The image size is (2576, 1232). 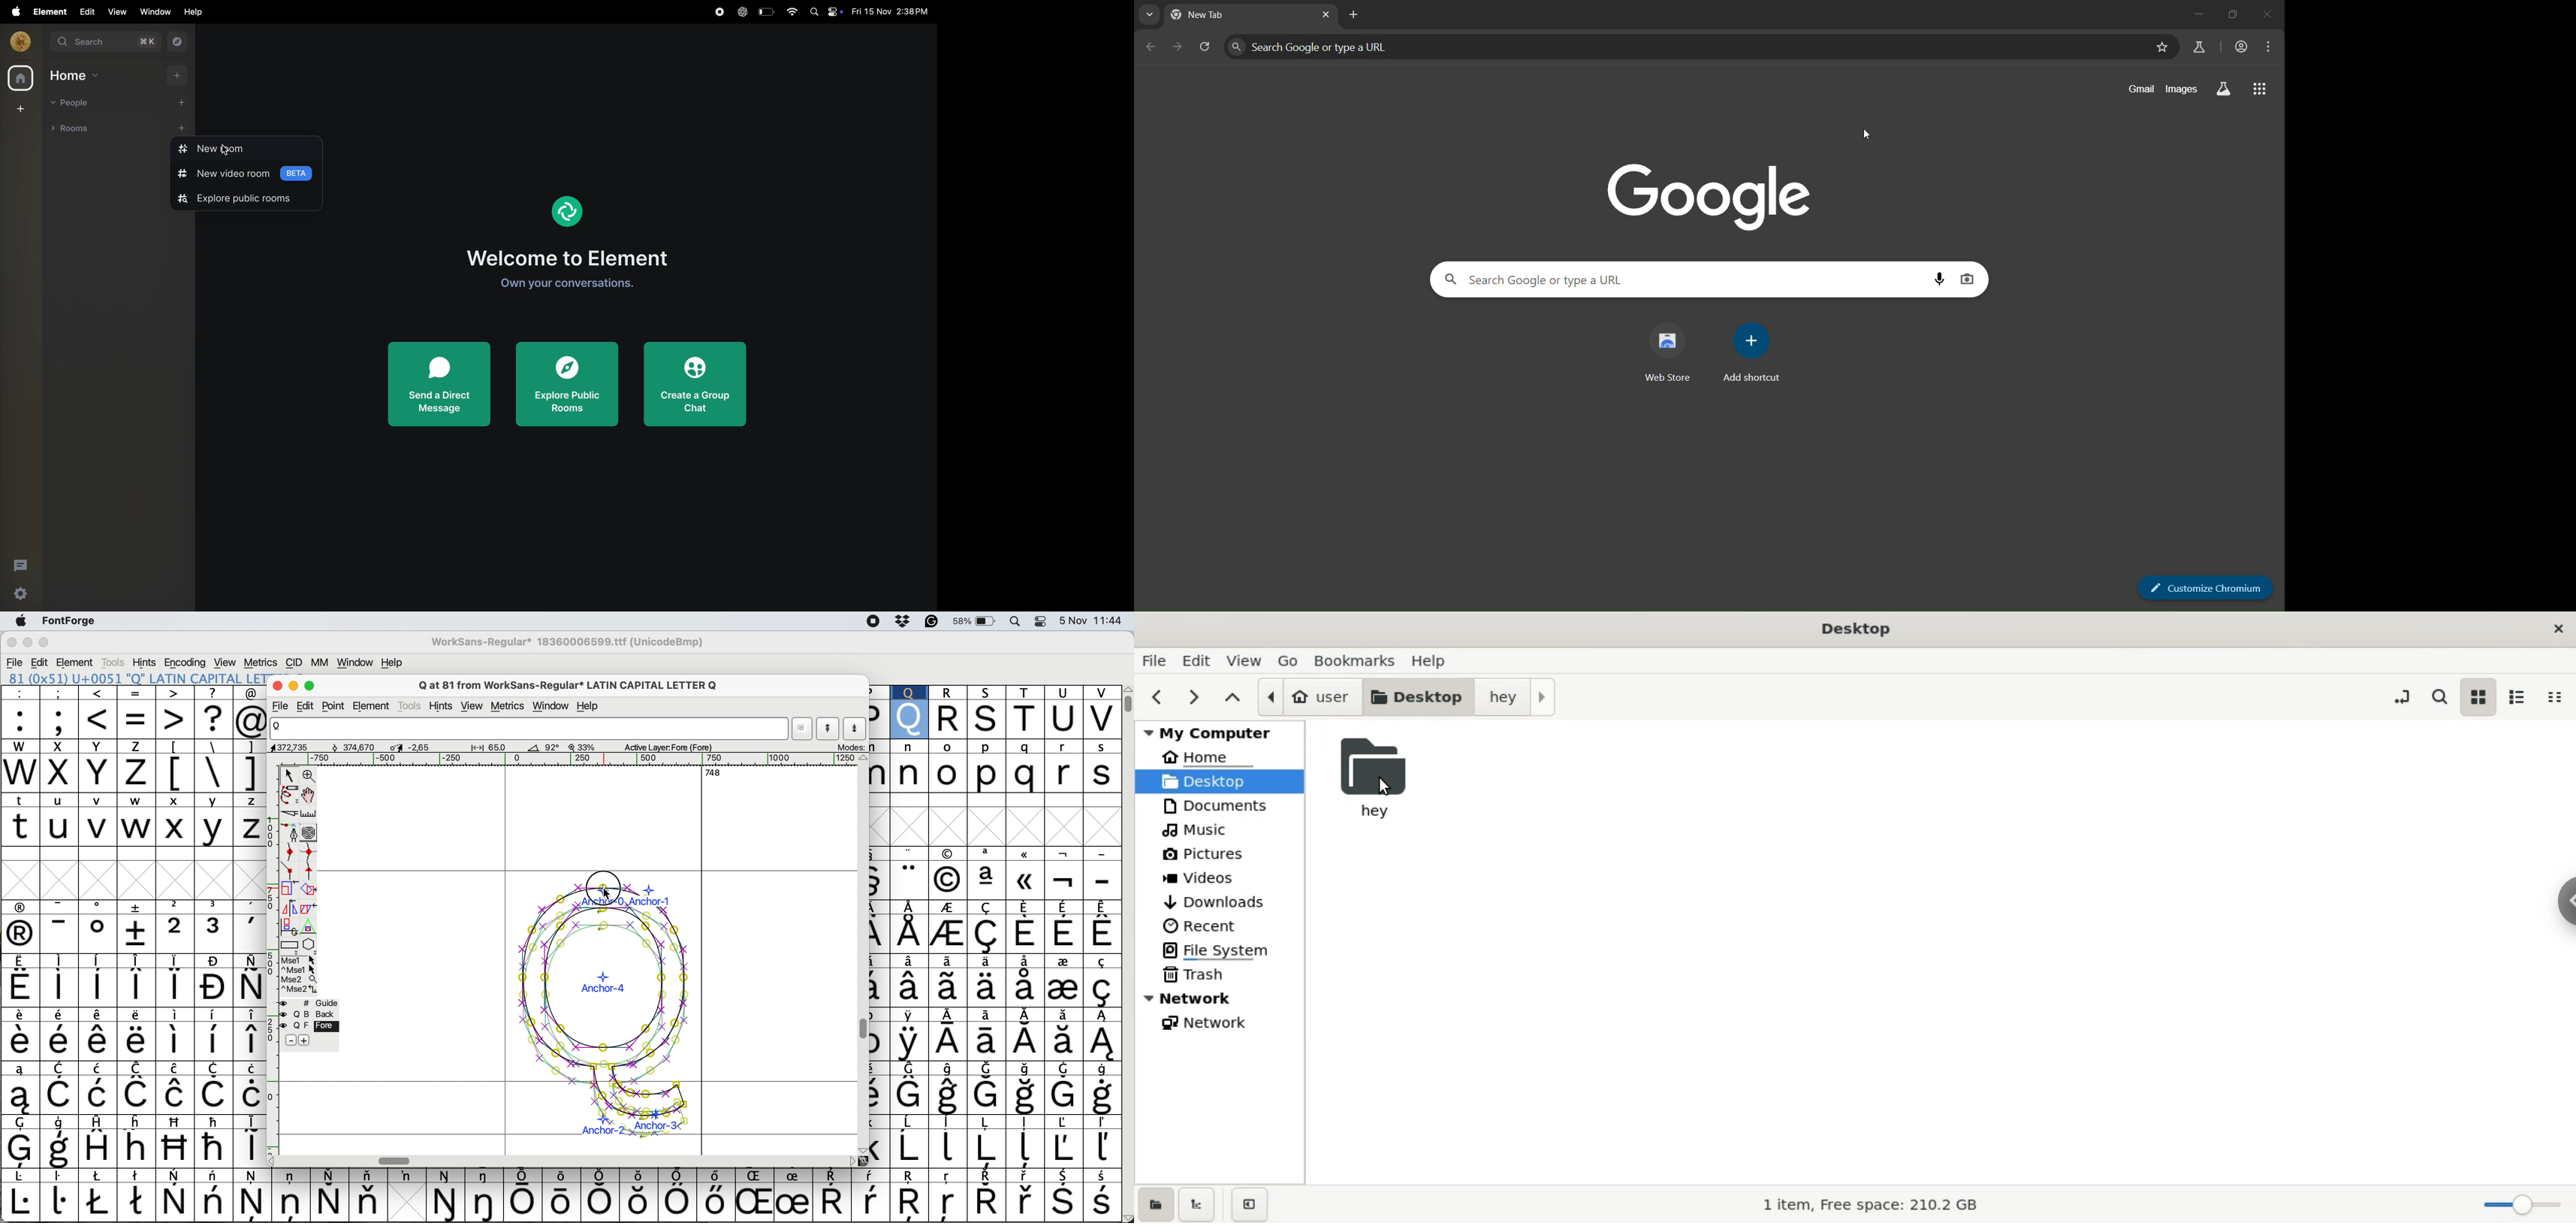 I want to click on special characters, so click(x=558, y=1199).